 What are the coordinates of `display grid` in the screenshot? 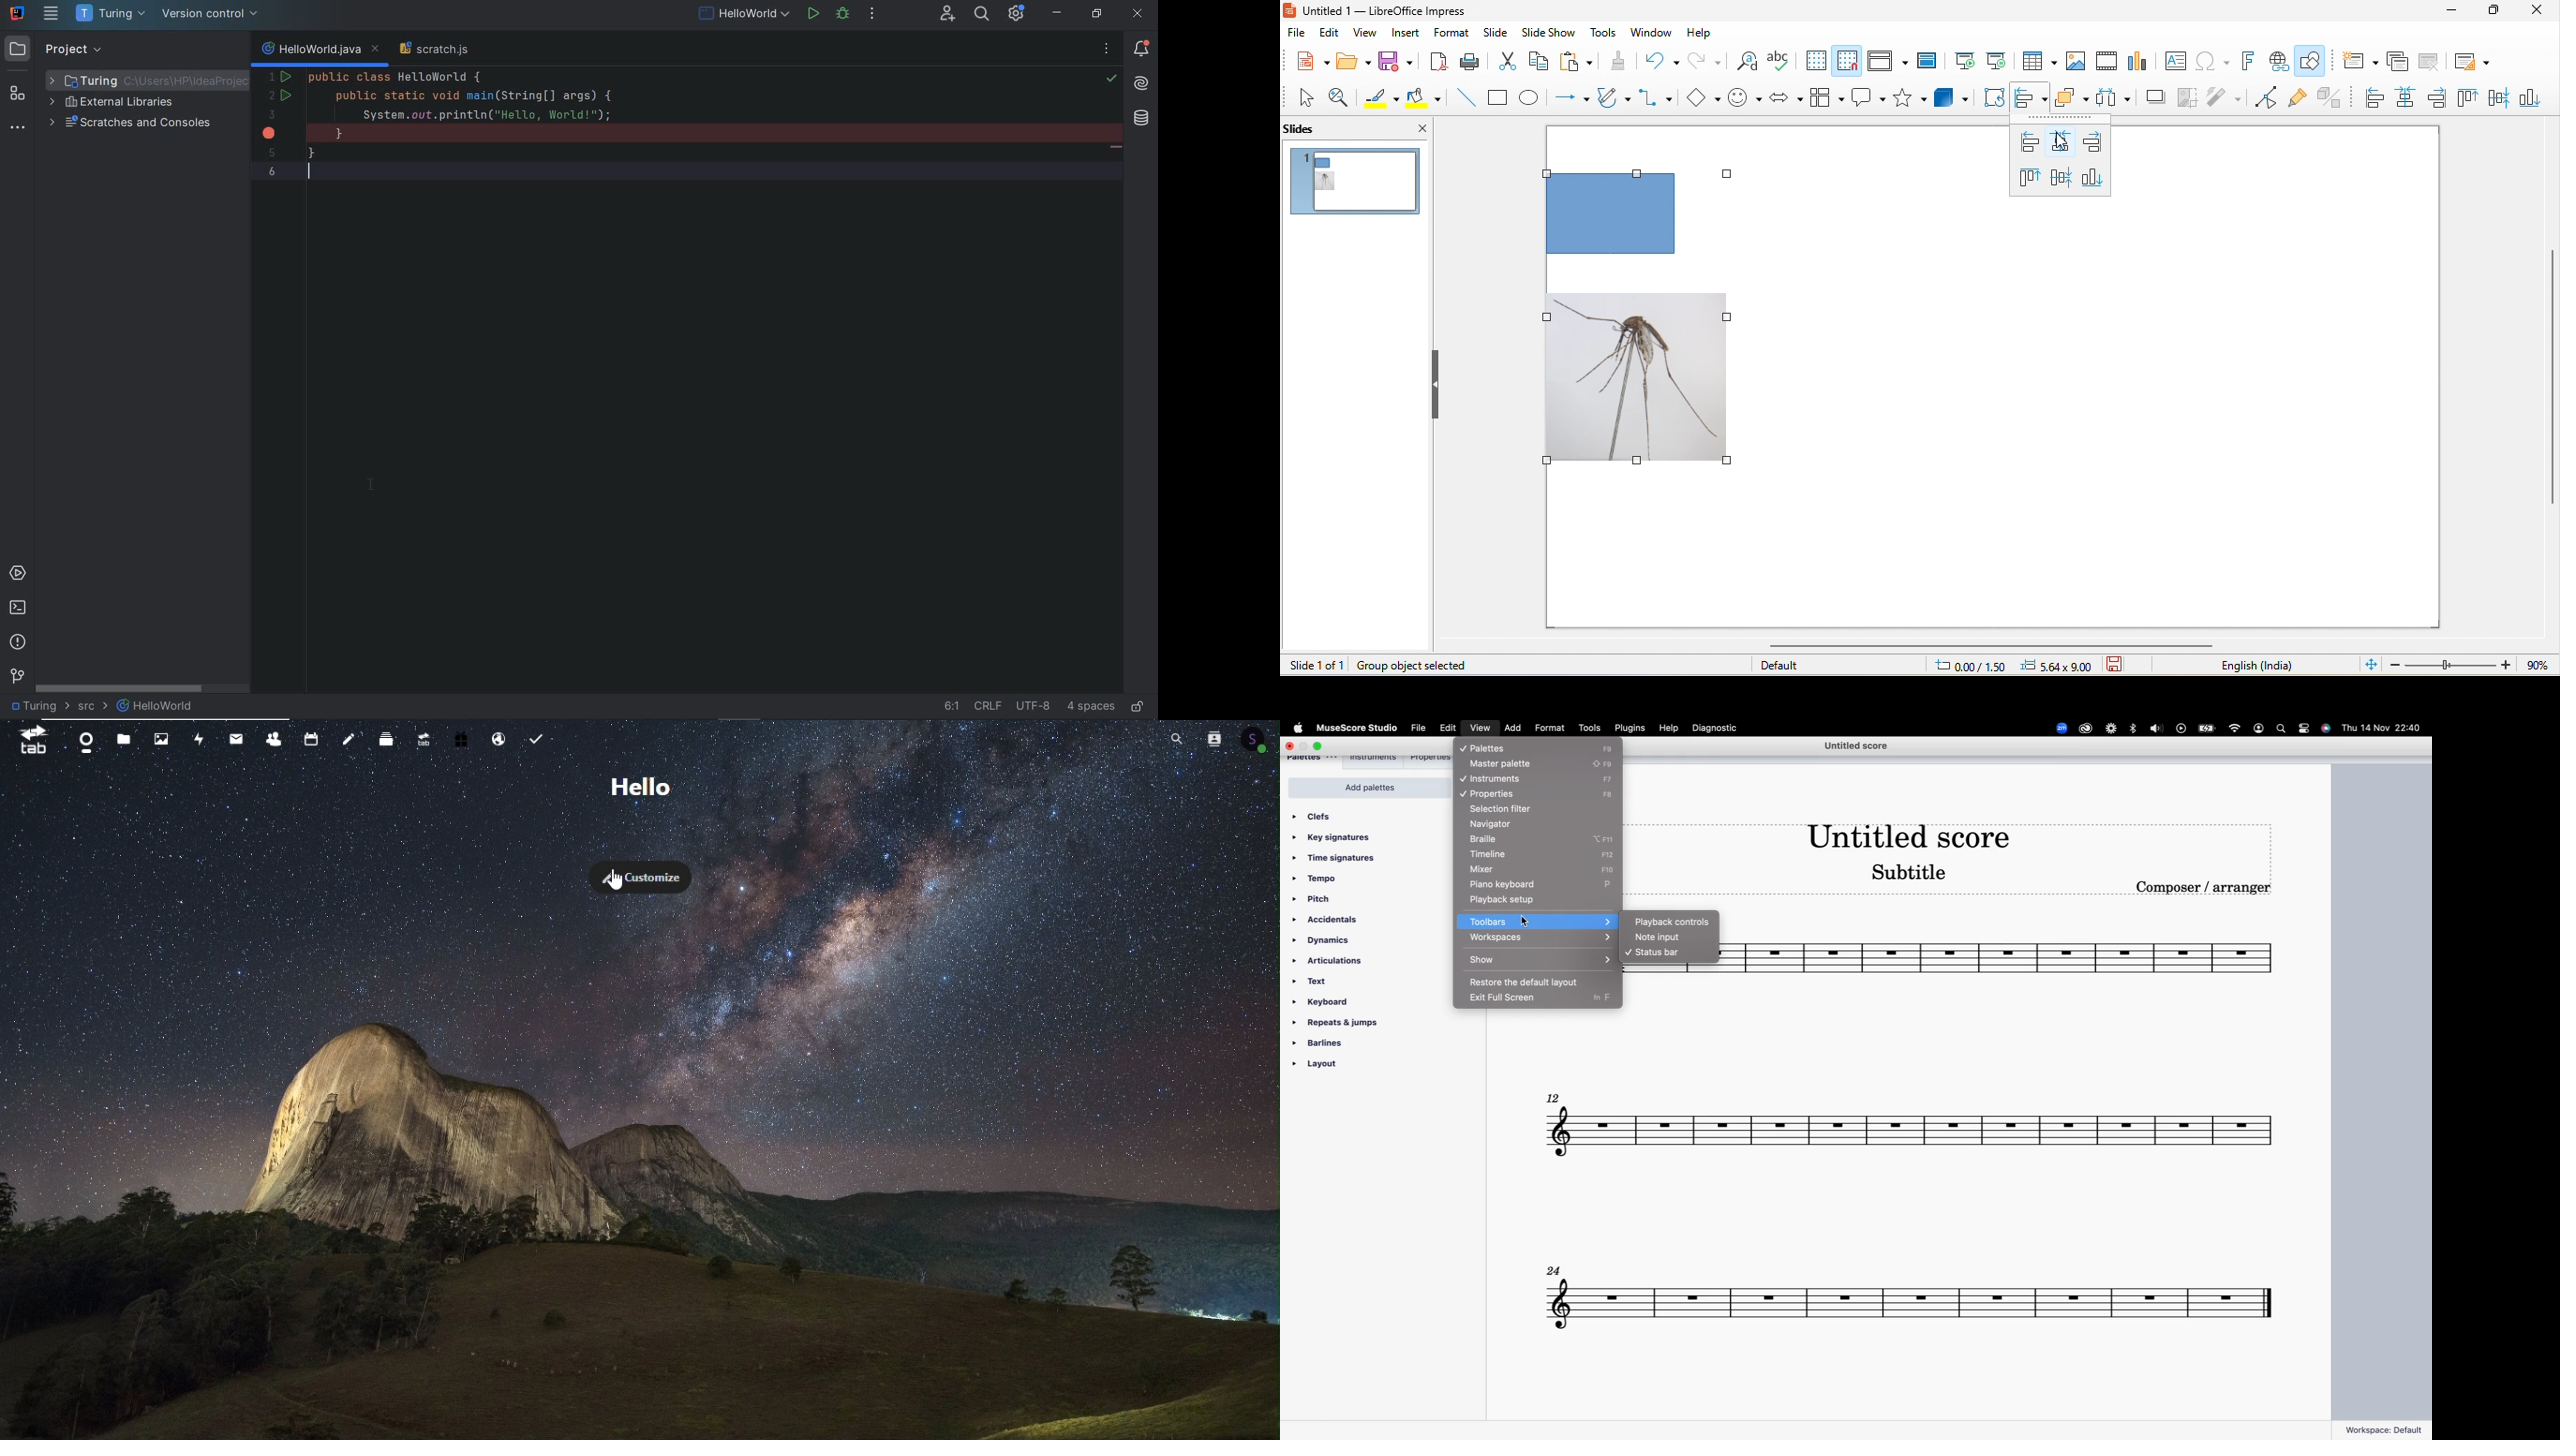 It's located at (1817, 60).